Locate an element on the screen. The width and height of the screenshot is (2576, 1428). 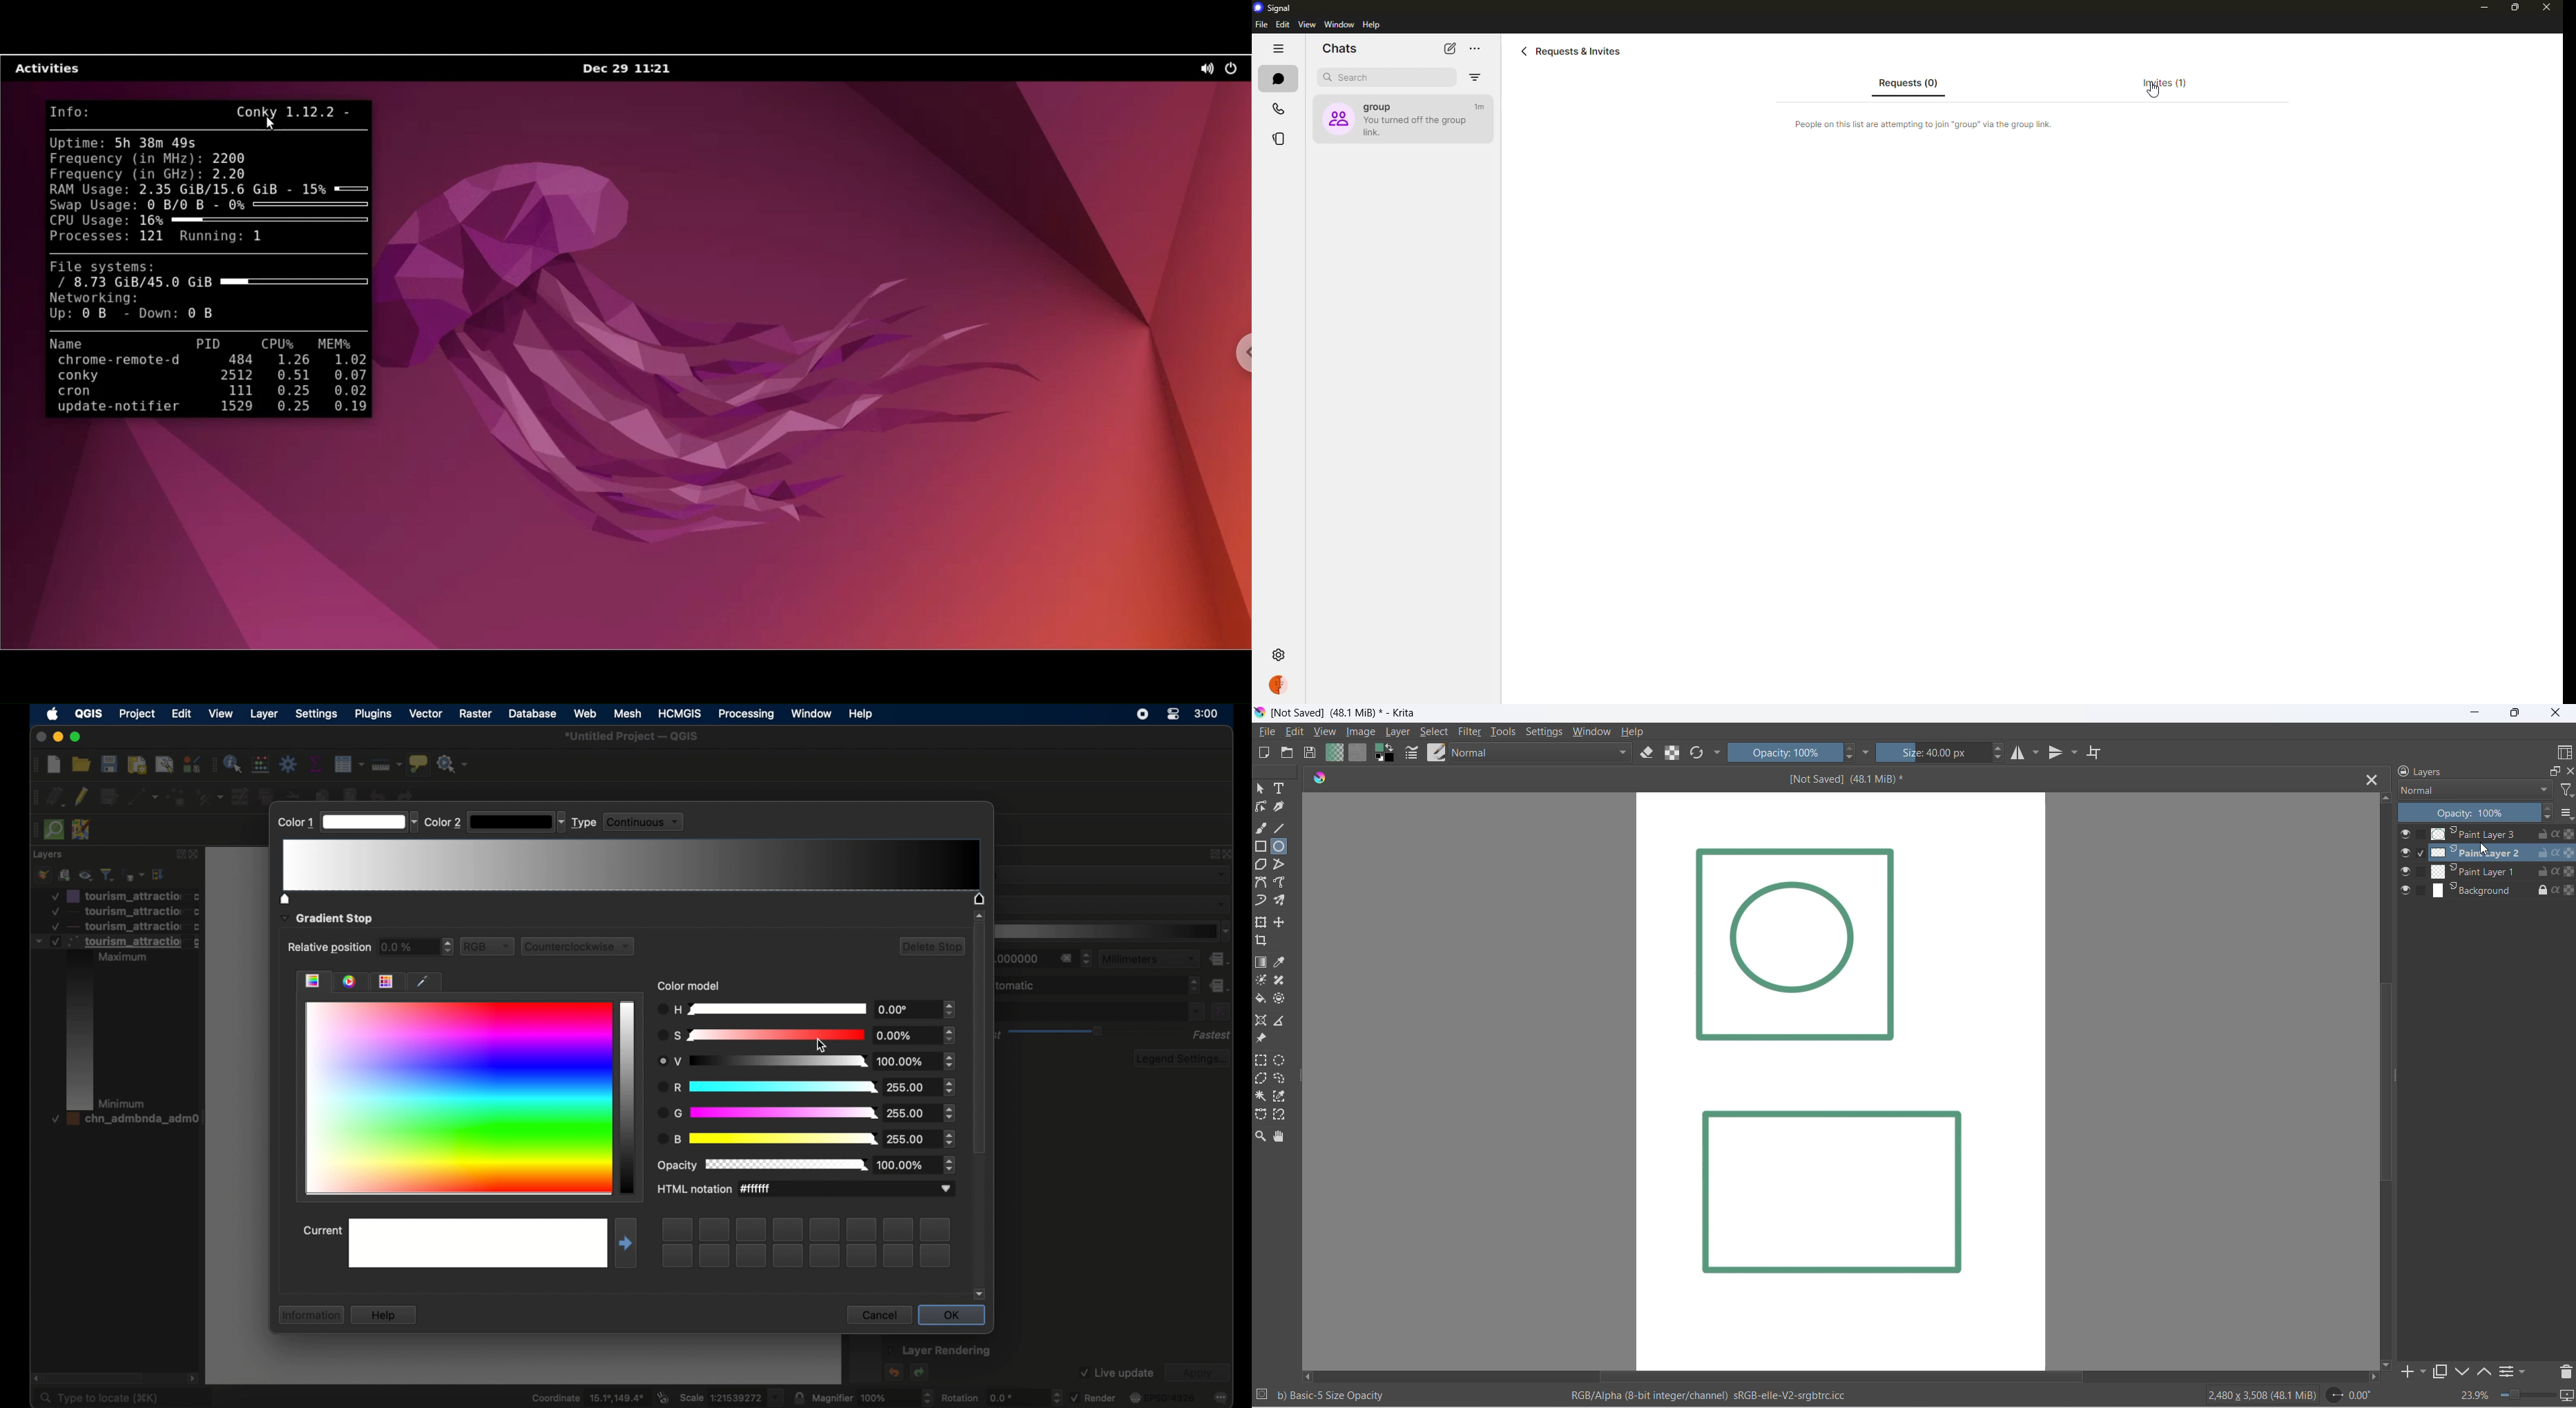
0.00 is located at coordinates (2348, 1396).